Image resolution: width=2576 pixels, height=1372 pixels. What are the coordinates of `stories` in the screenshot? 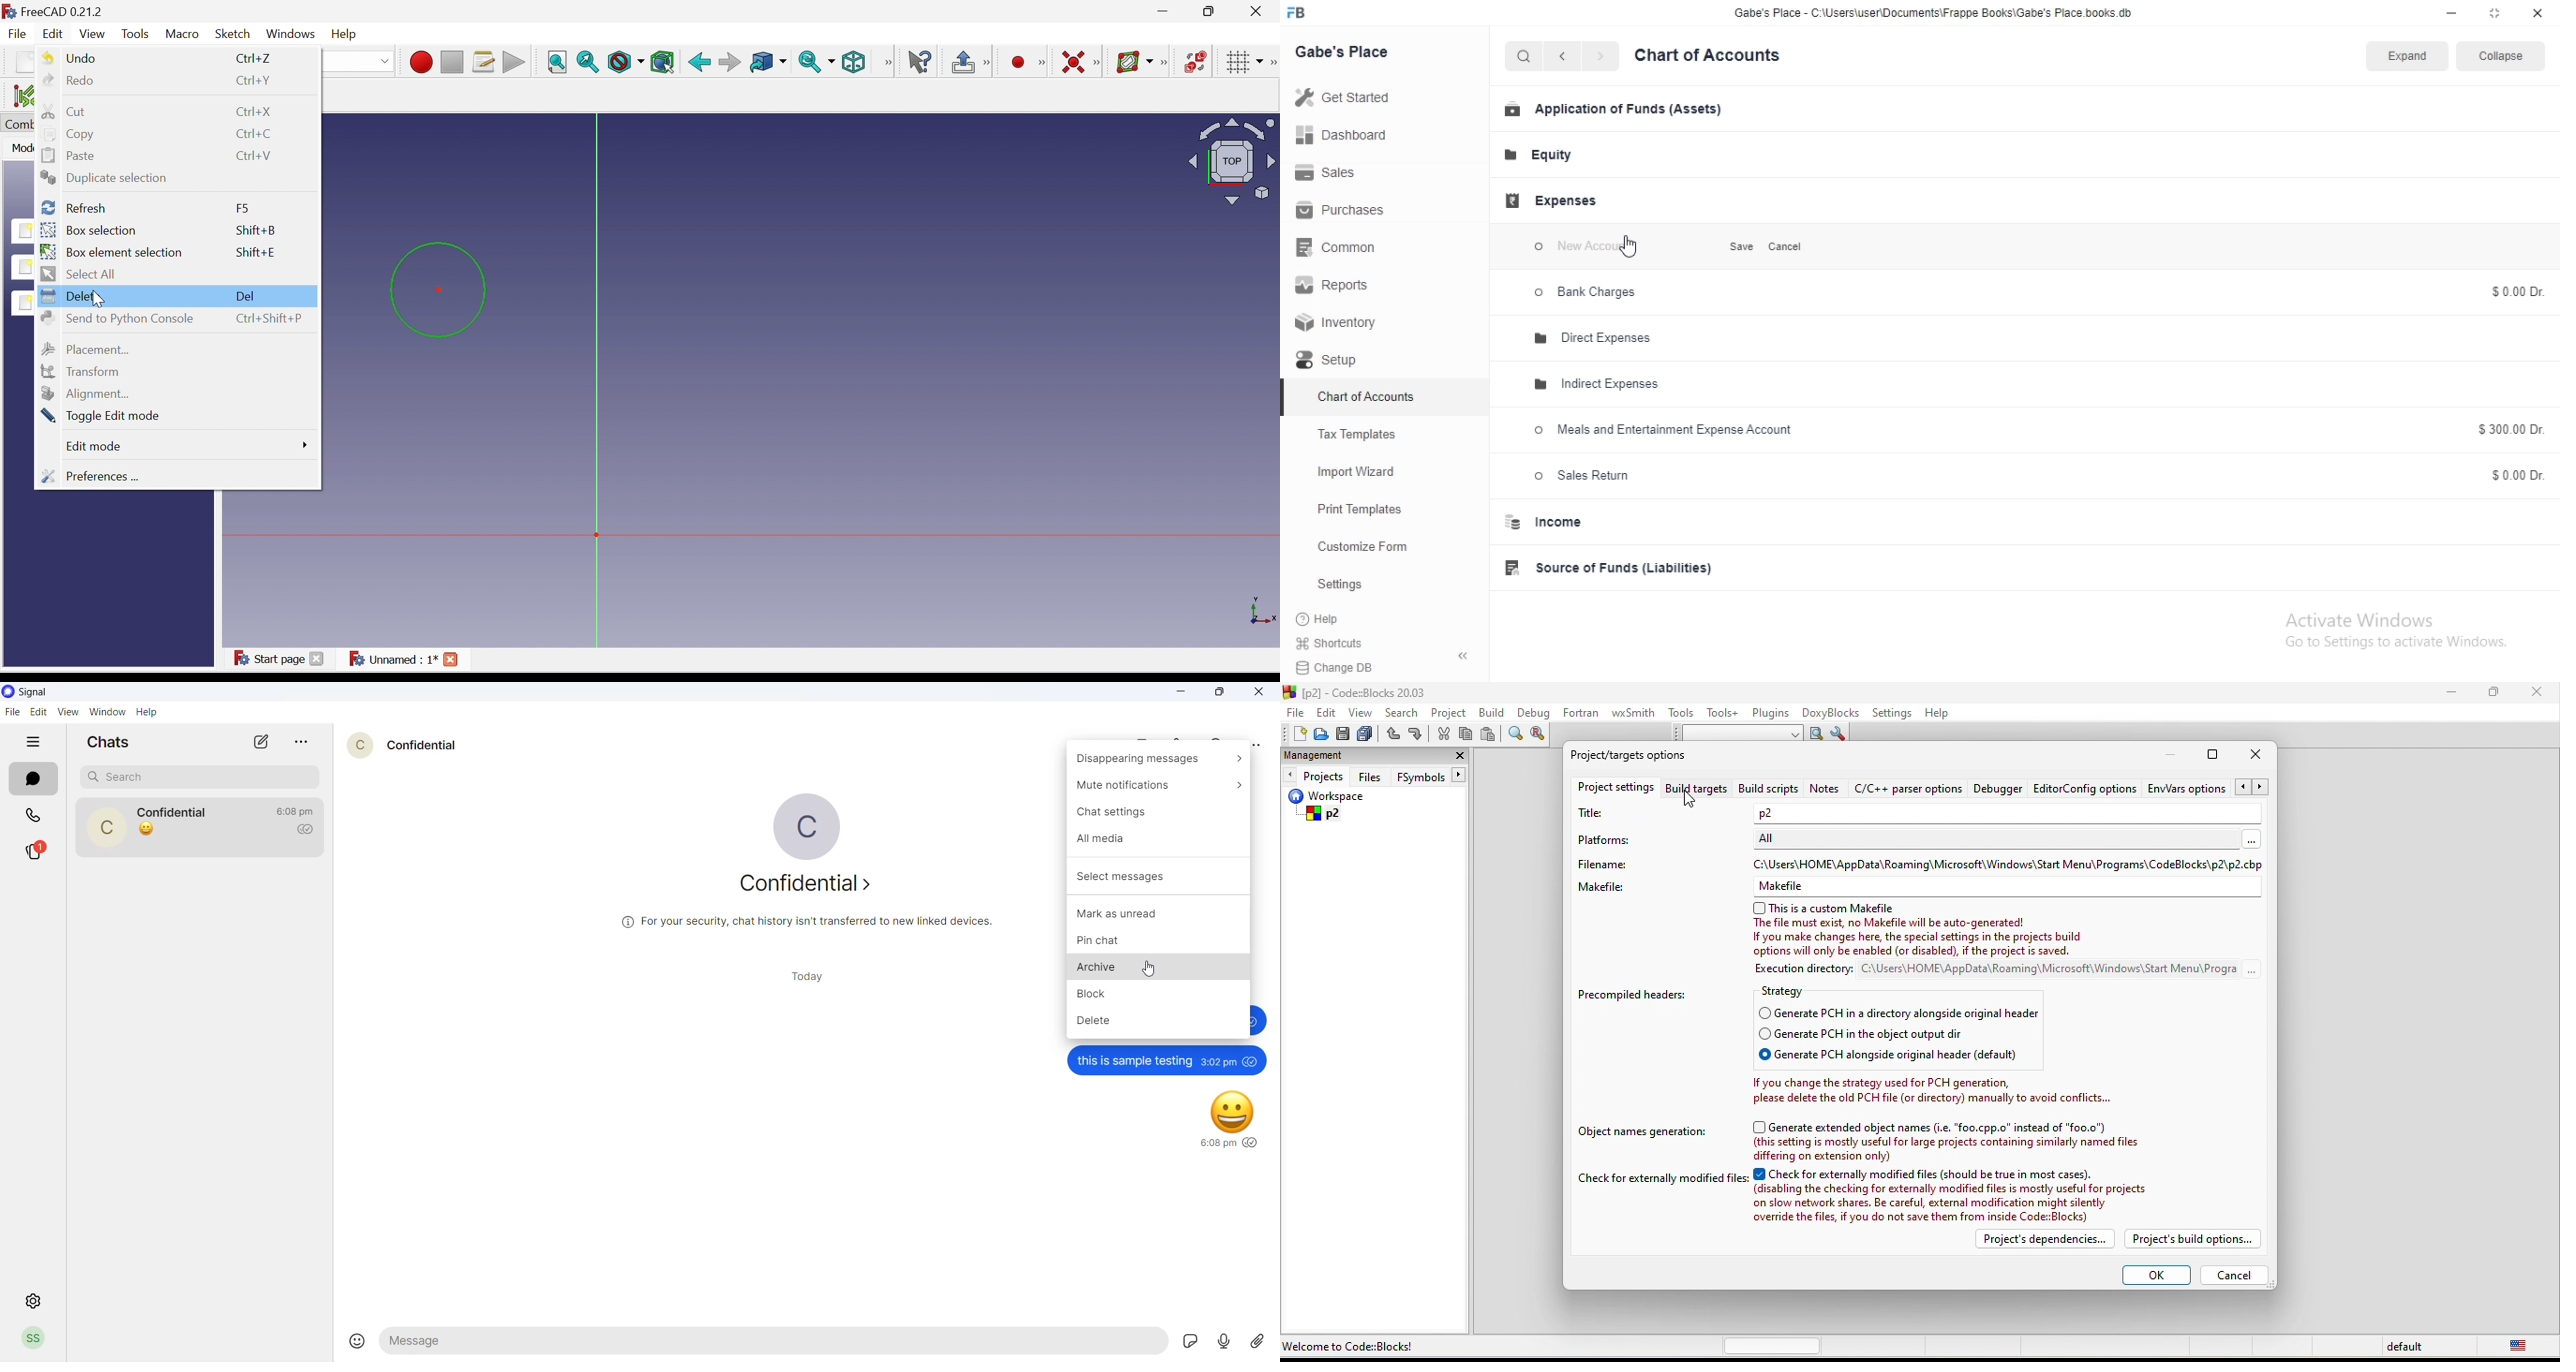 It's located at (37, 849).